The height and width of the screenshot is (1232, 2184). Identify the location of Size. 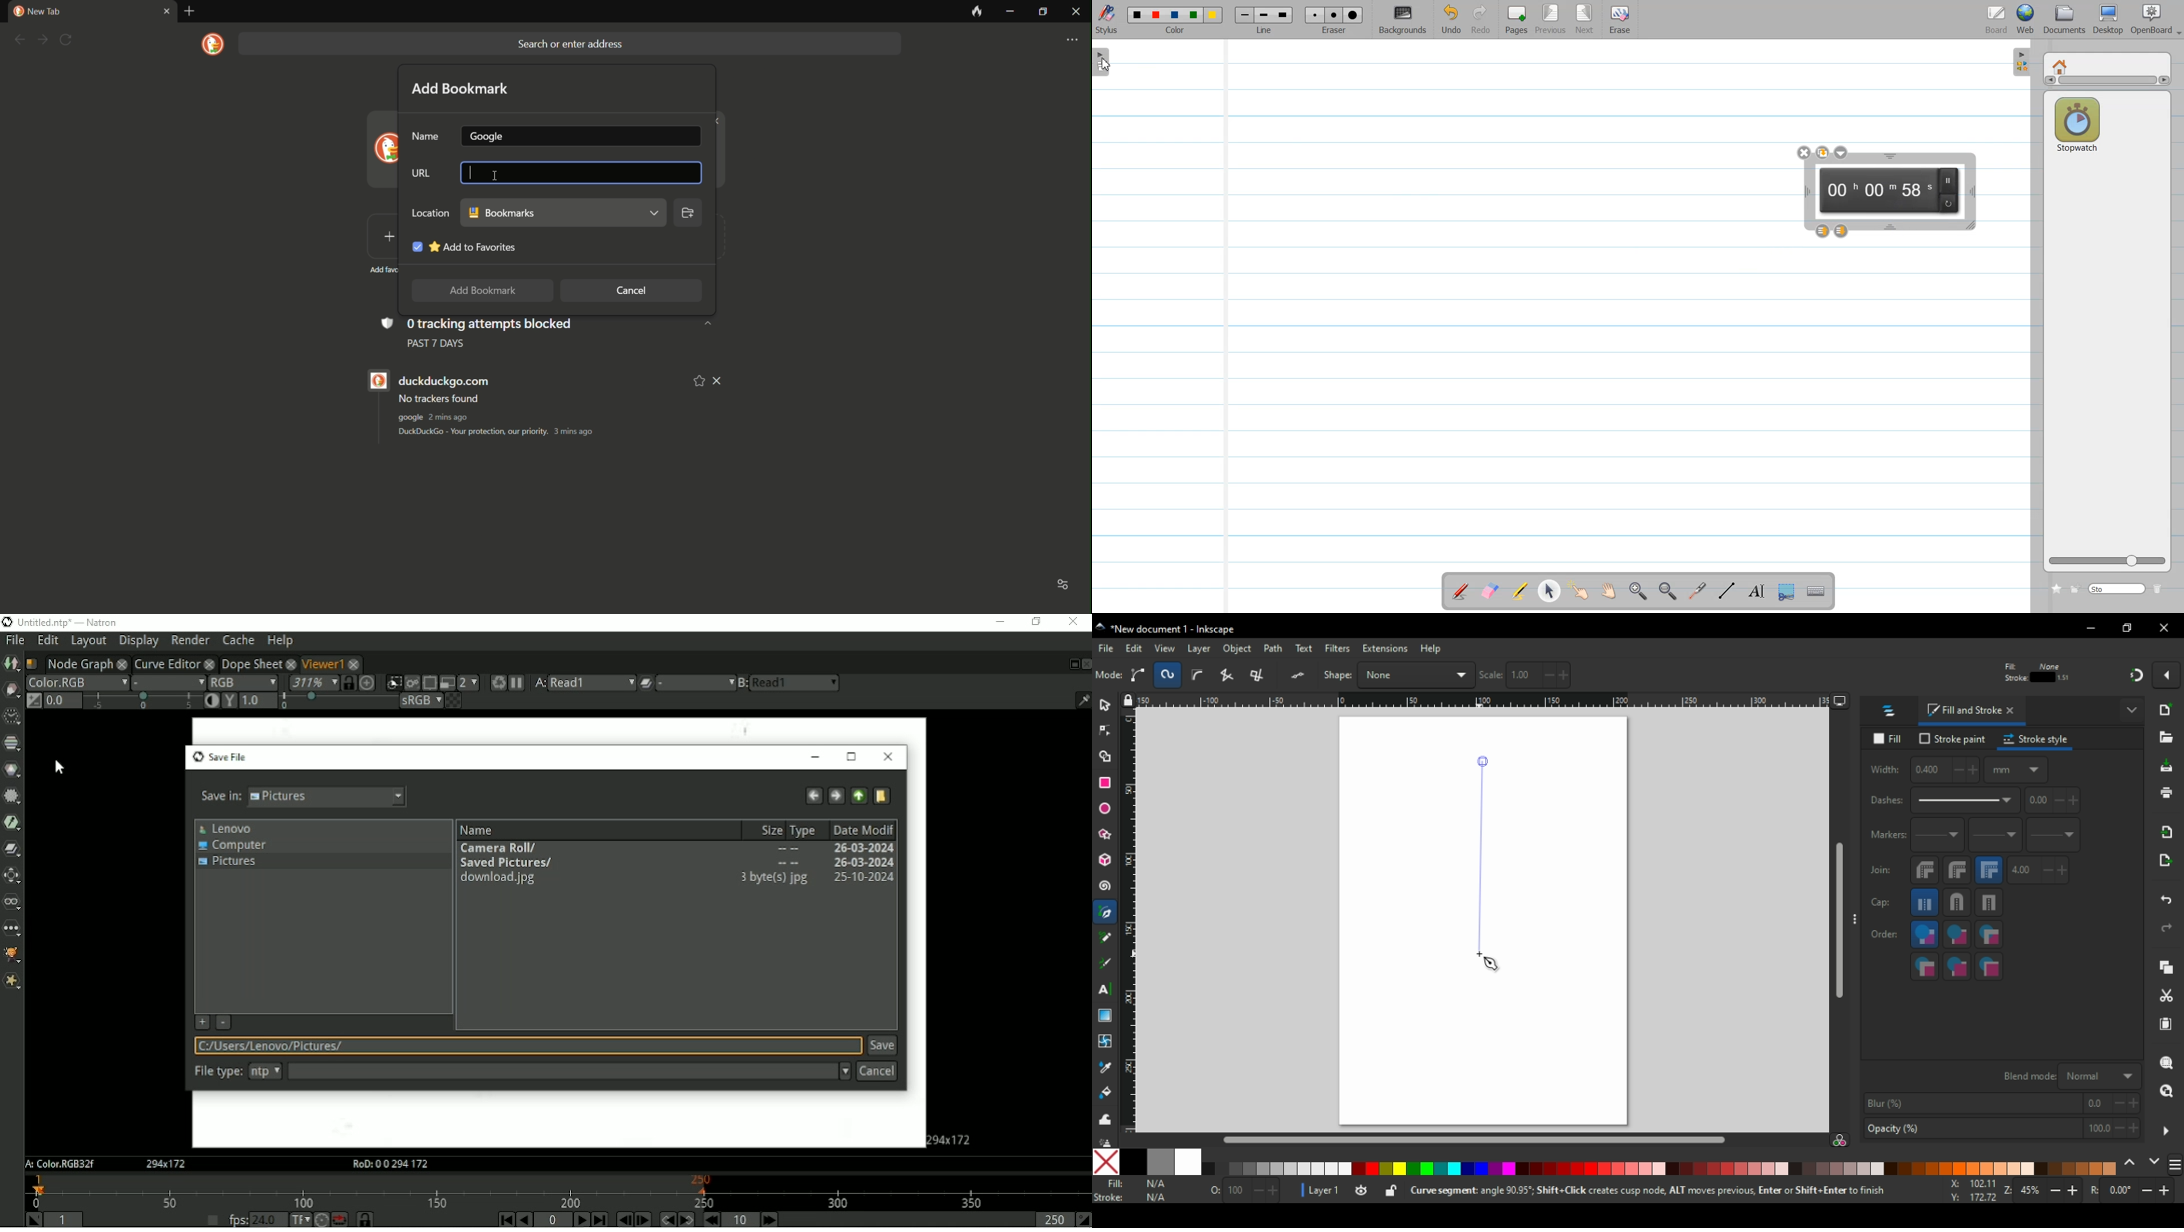
(1240, 1192).